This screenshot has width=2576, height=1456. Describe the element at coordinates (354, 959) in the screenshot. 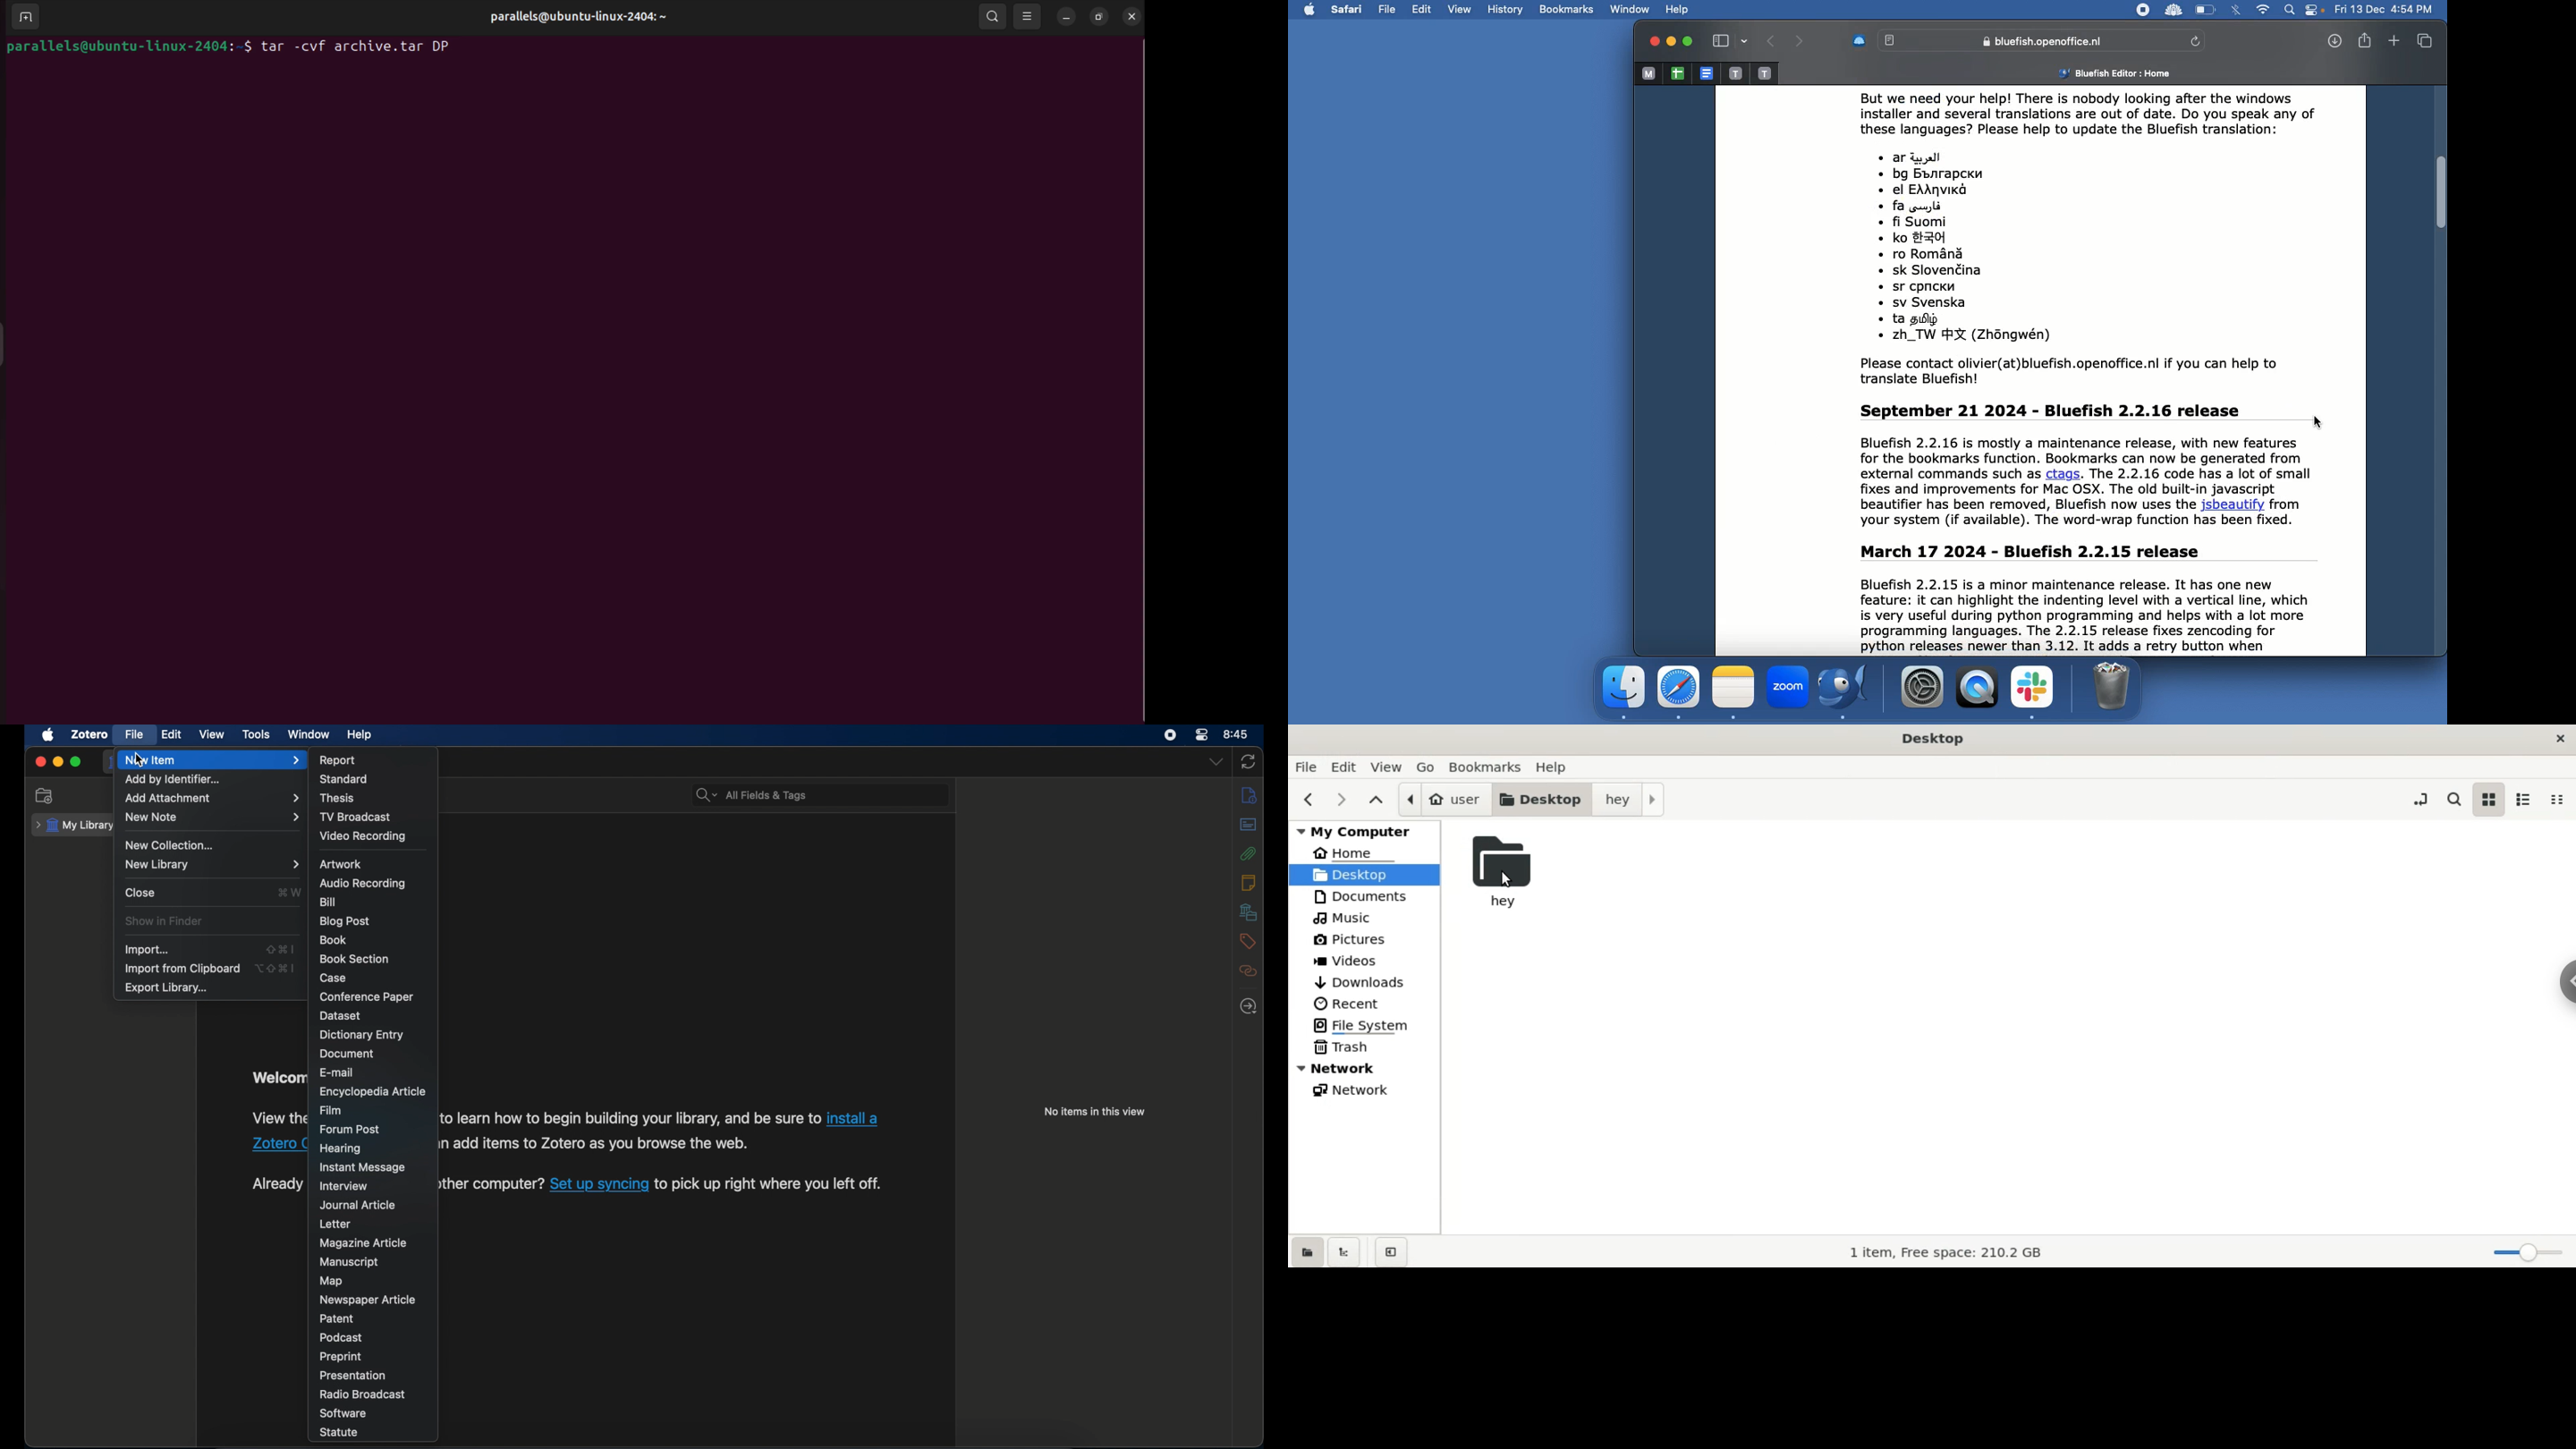

I see `book section` at that location.